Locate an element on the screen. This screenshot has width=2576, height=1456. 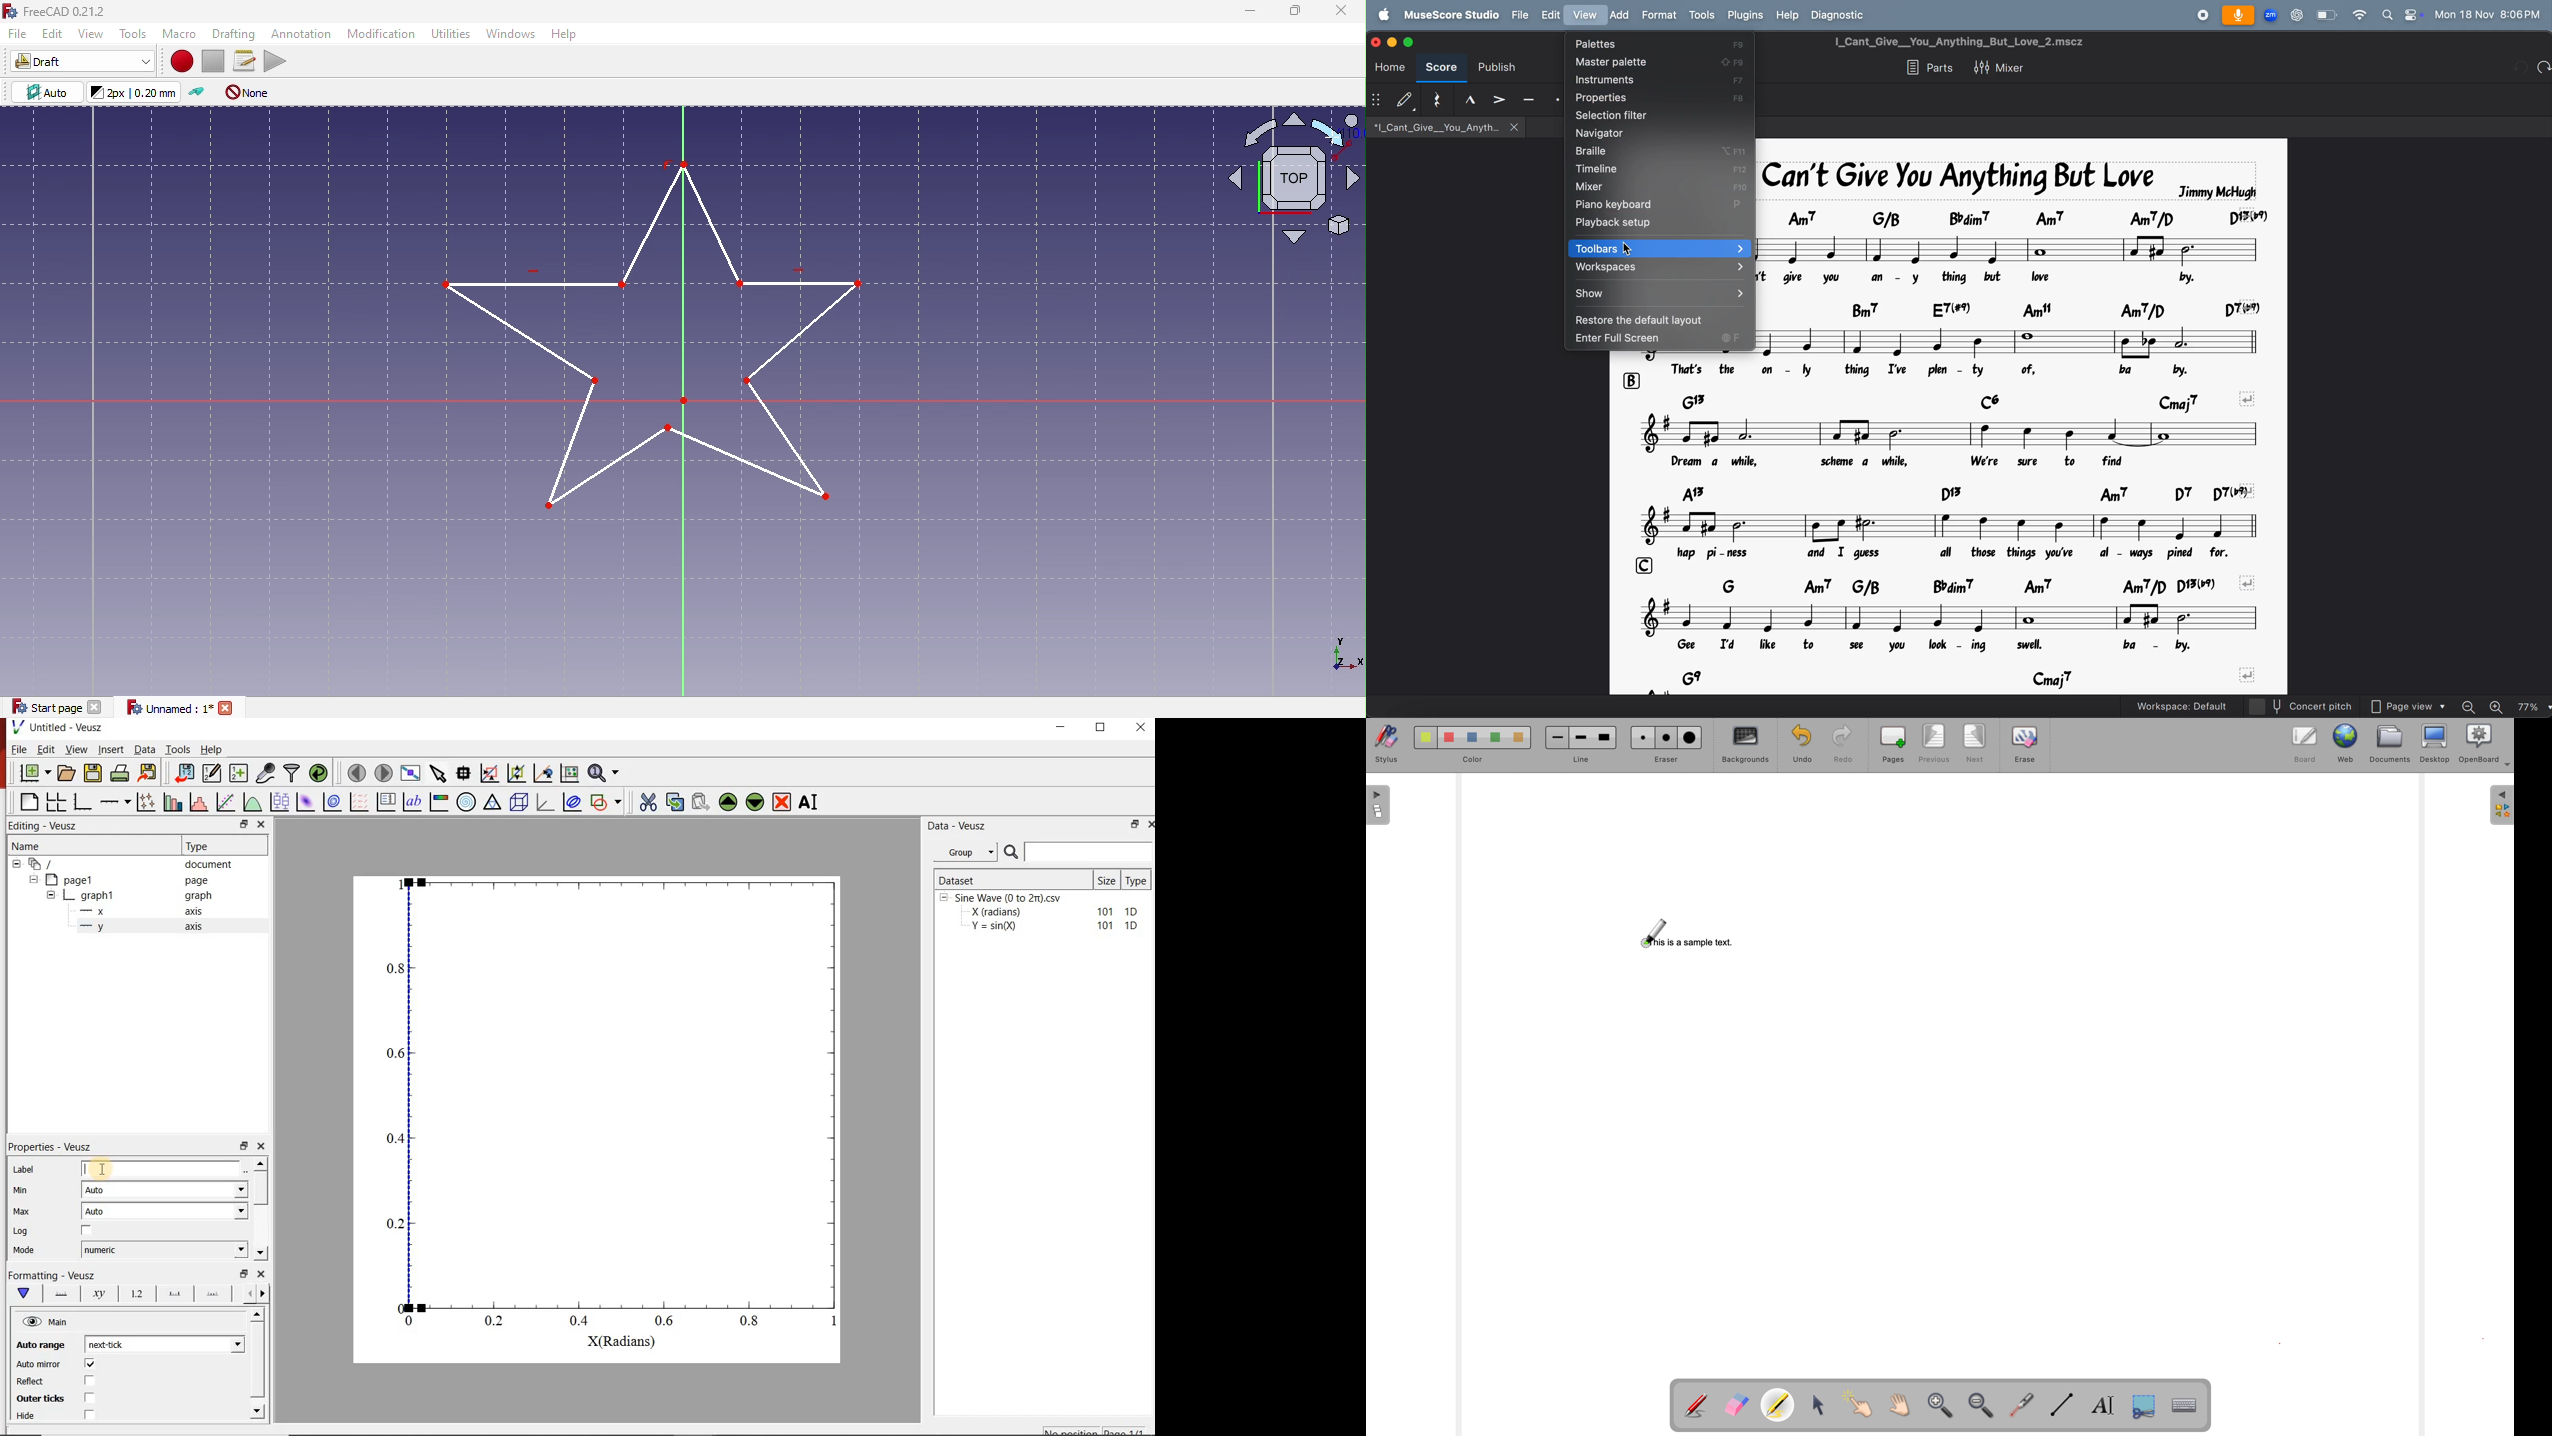
file is located at coordinates (1521, 15).